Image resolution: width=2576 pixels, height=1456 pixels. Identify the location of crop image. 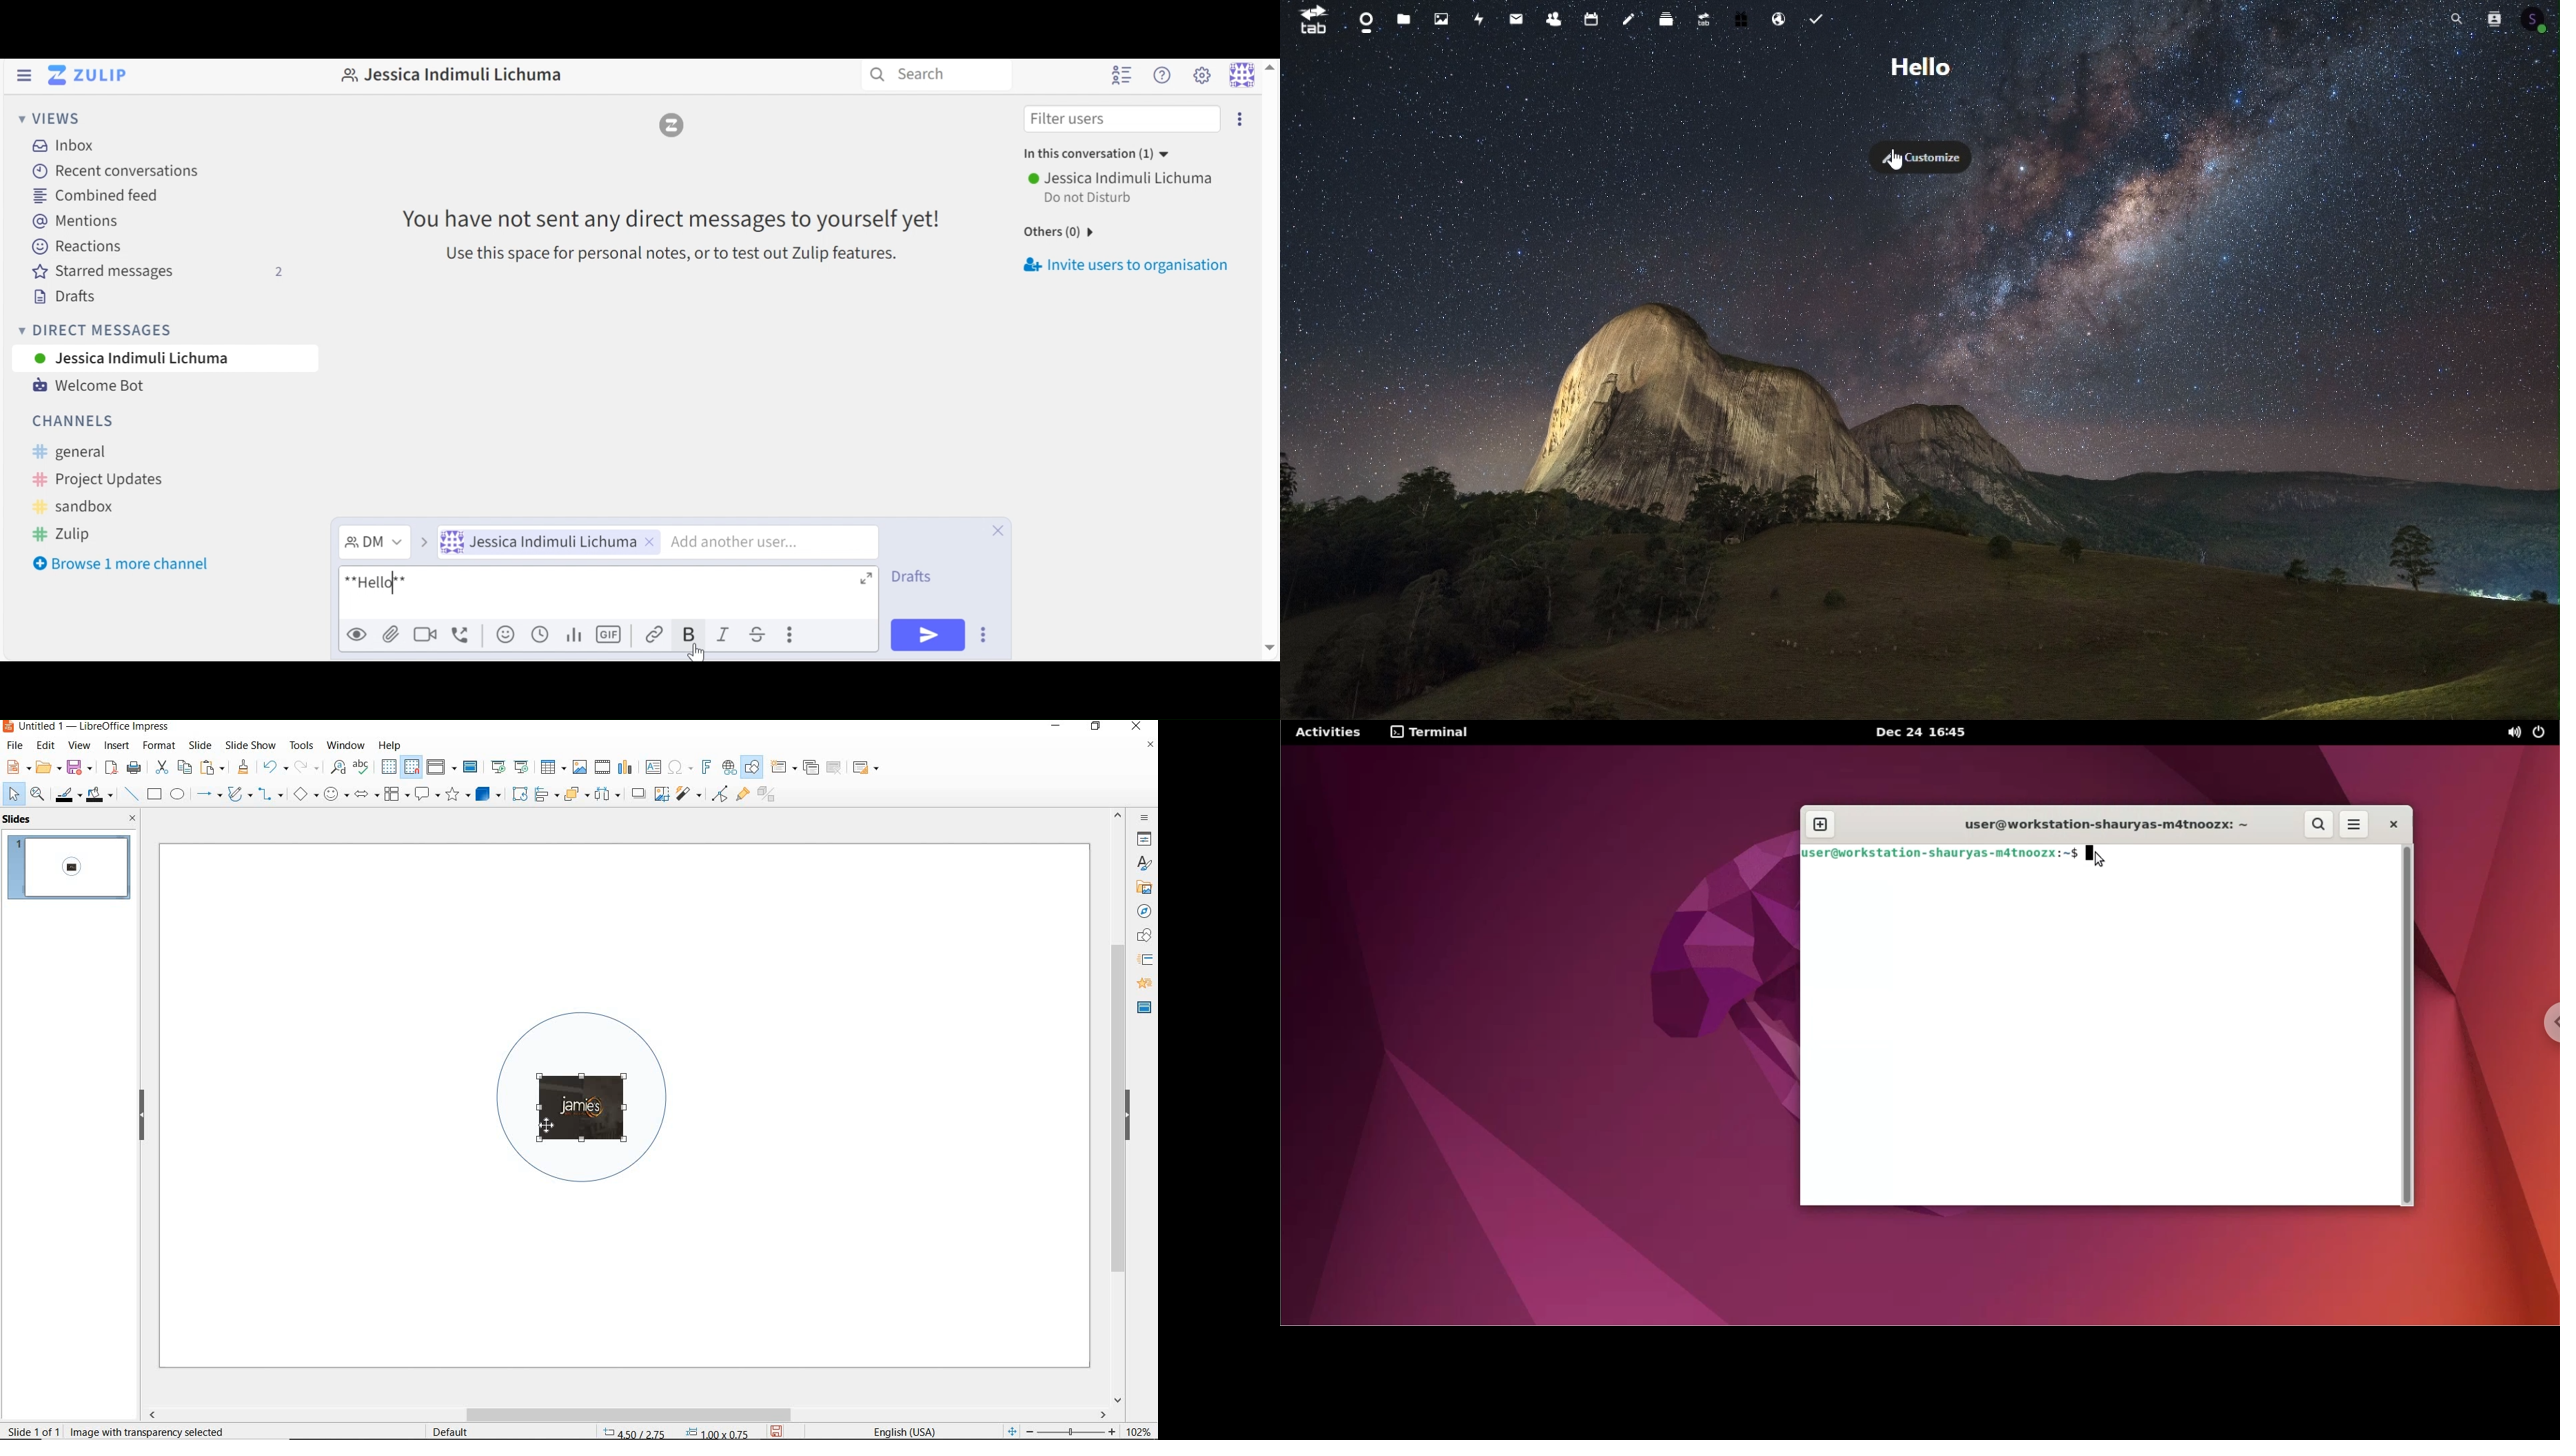
(661, 792).